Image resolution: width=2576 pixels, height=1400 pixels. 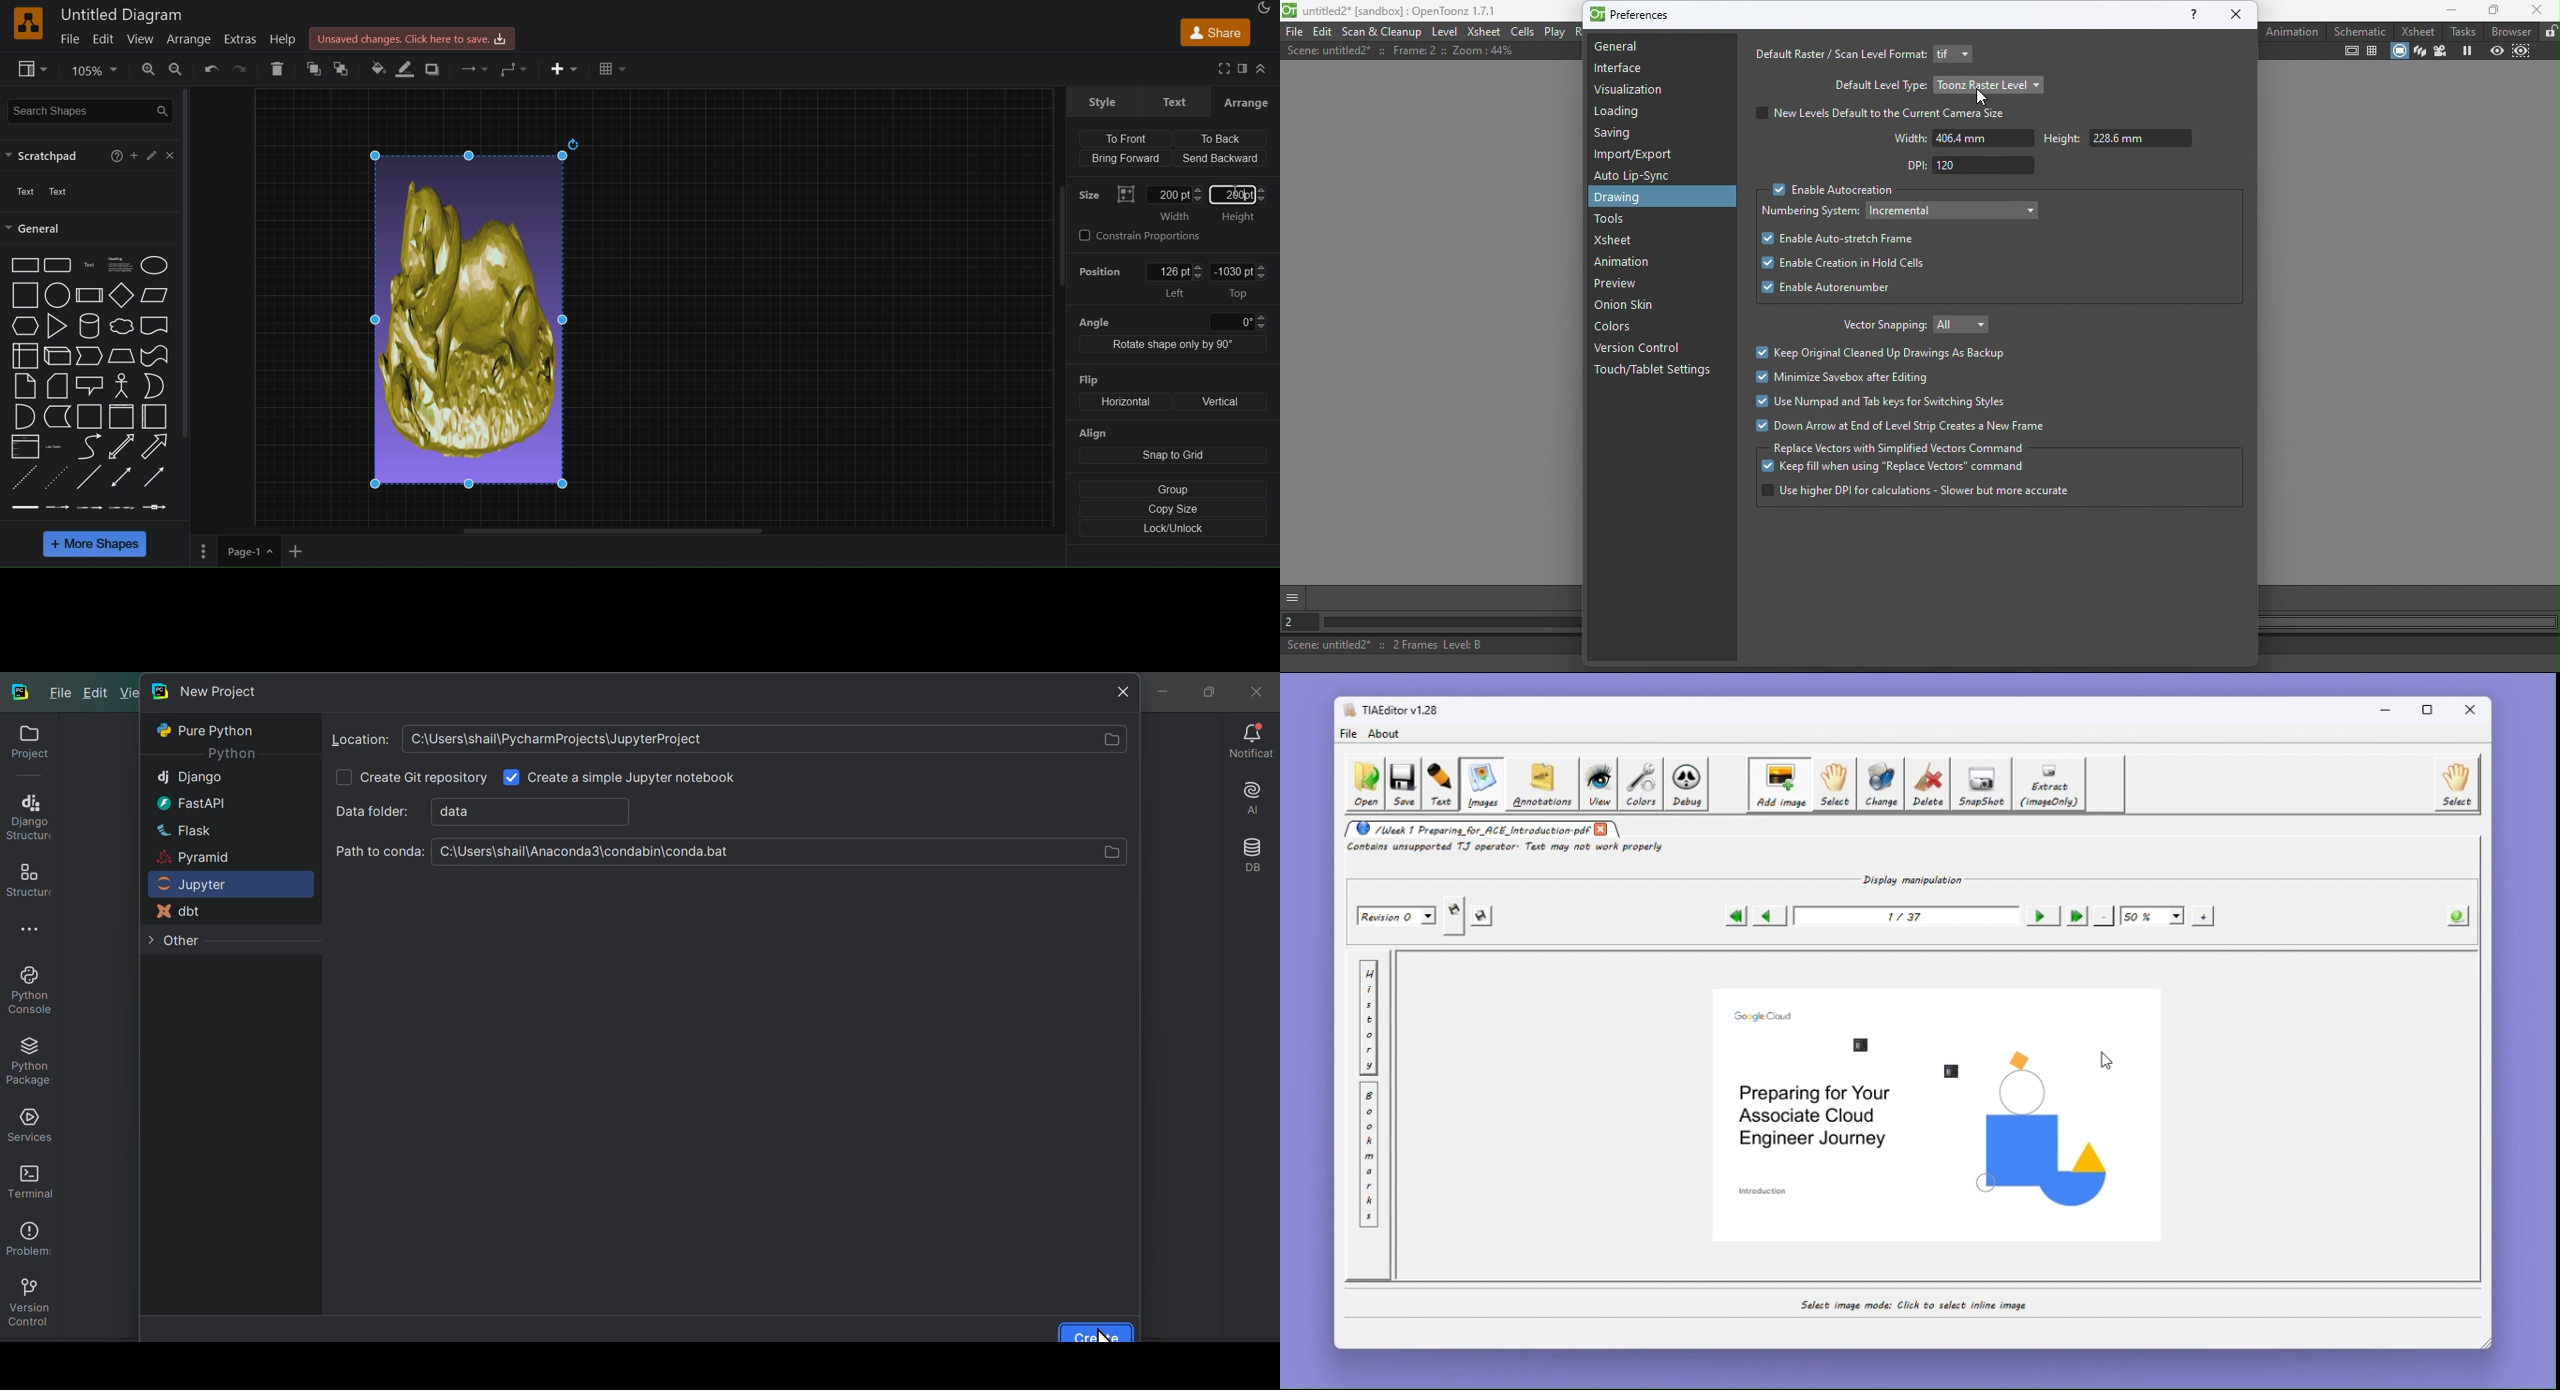 What do you see at coordinates (1251, 856) in the screenshot?
I see `Database` at bounding box center [1251, 856].